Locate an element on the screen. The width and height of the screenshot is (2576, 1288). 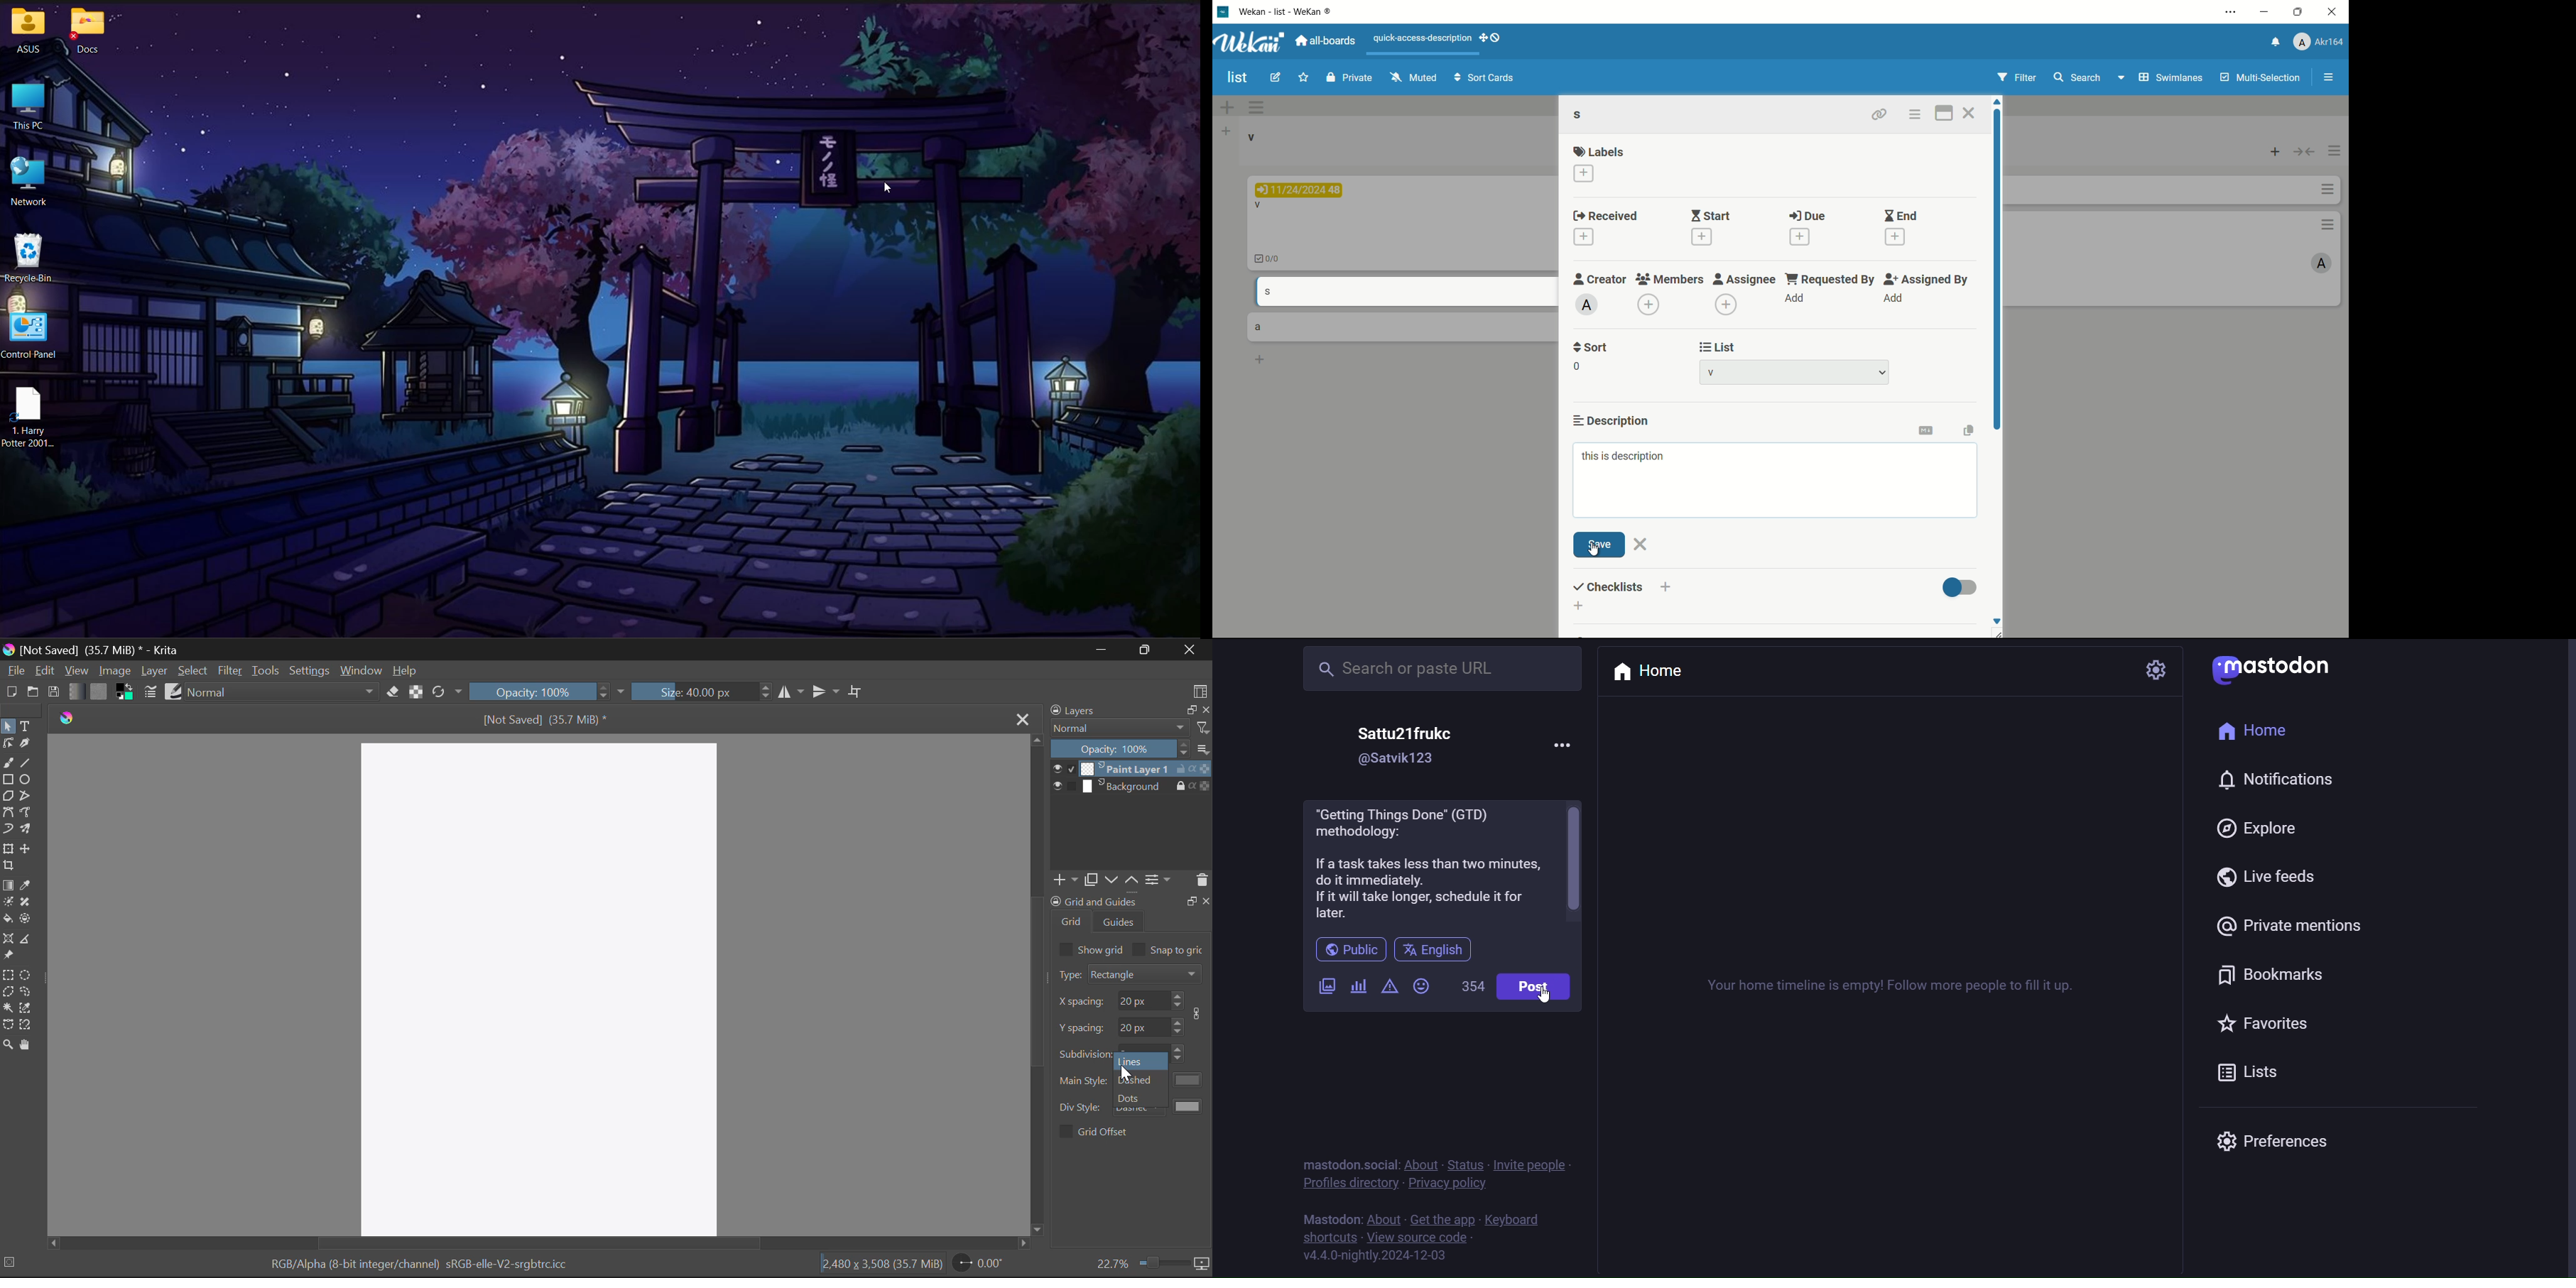
add received date is located at coordinates (1583, 236).